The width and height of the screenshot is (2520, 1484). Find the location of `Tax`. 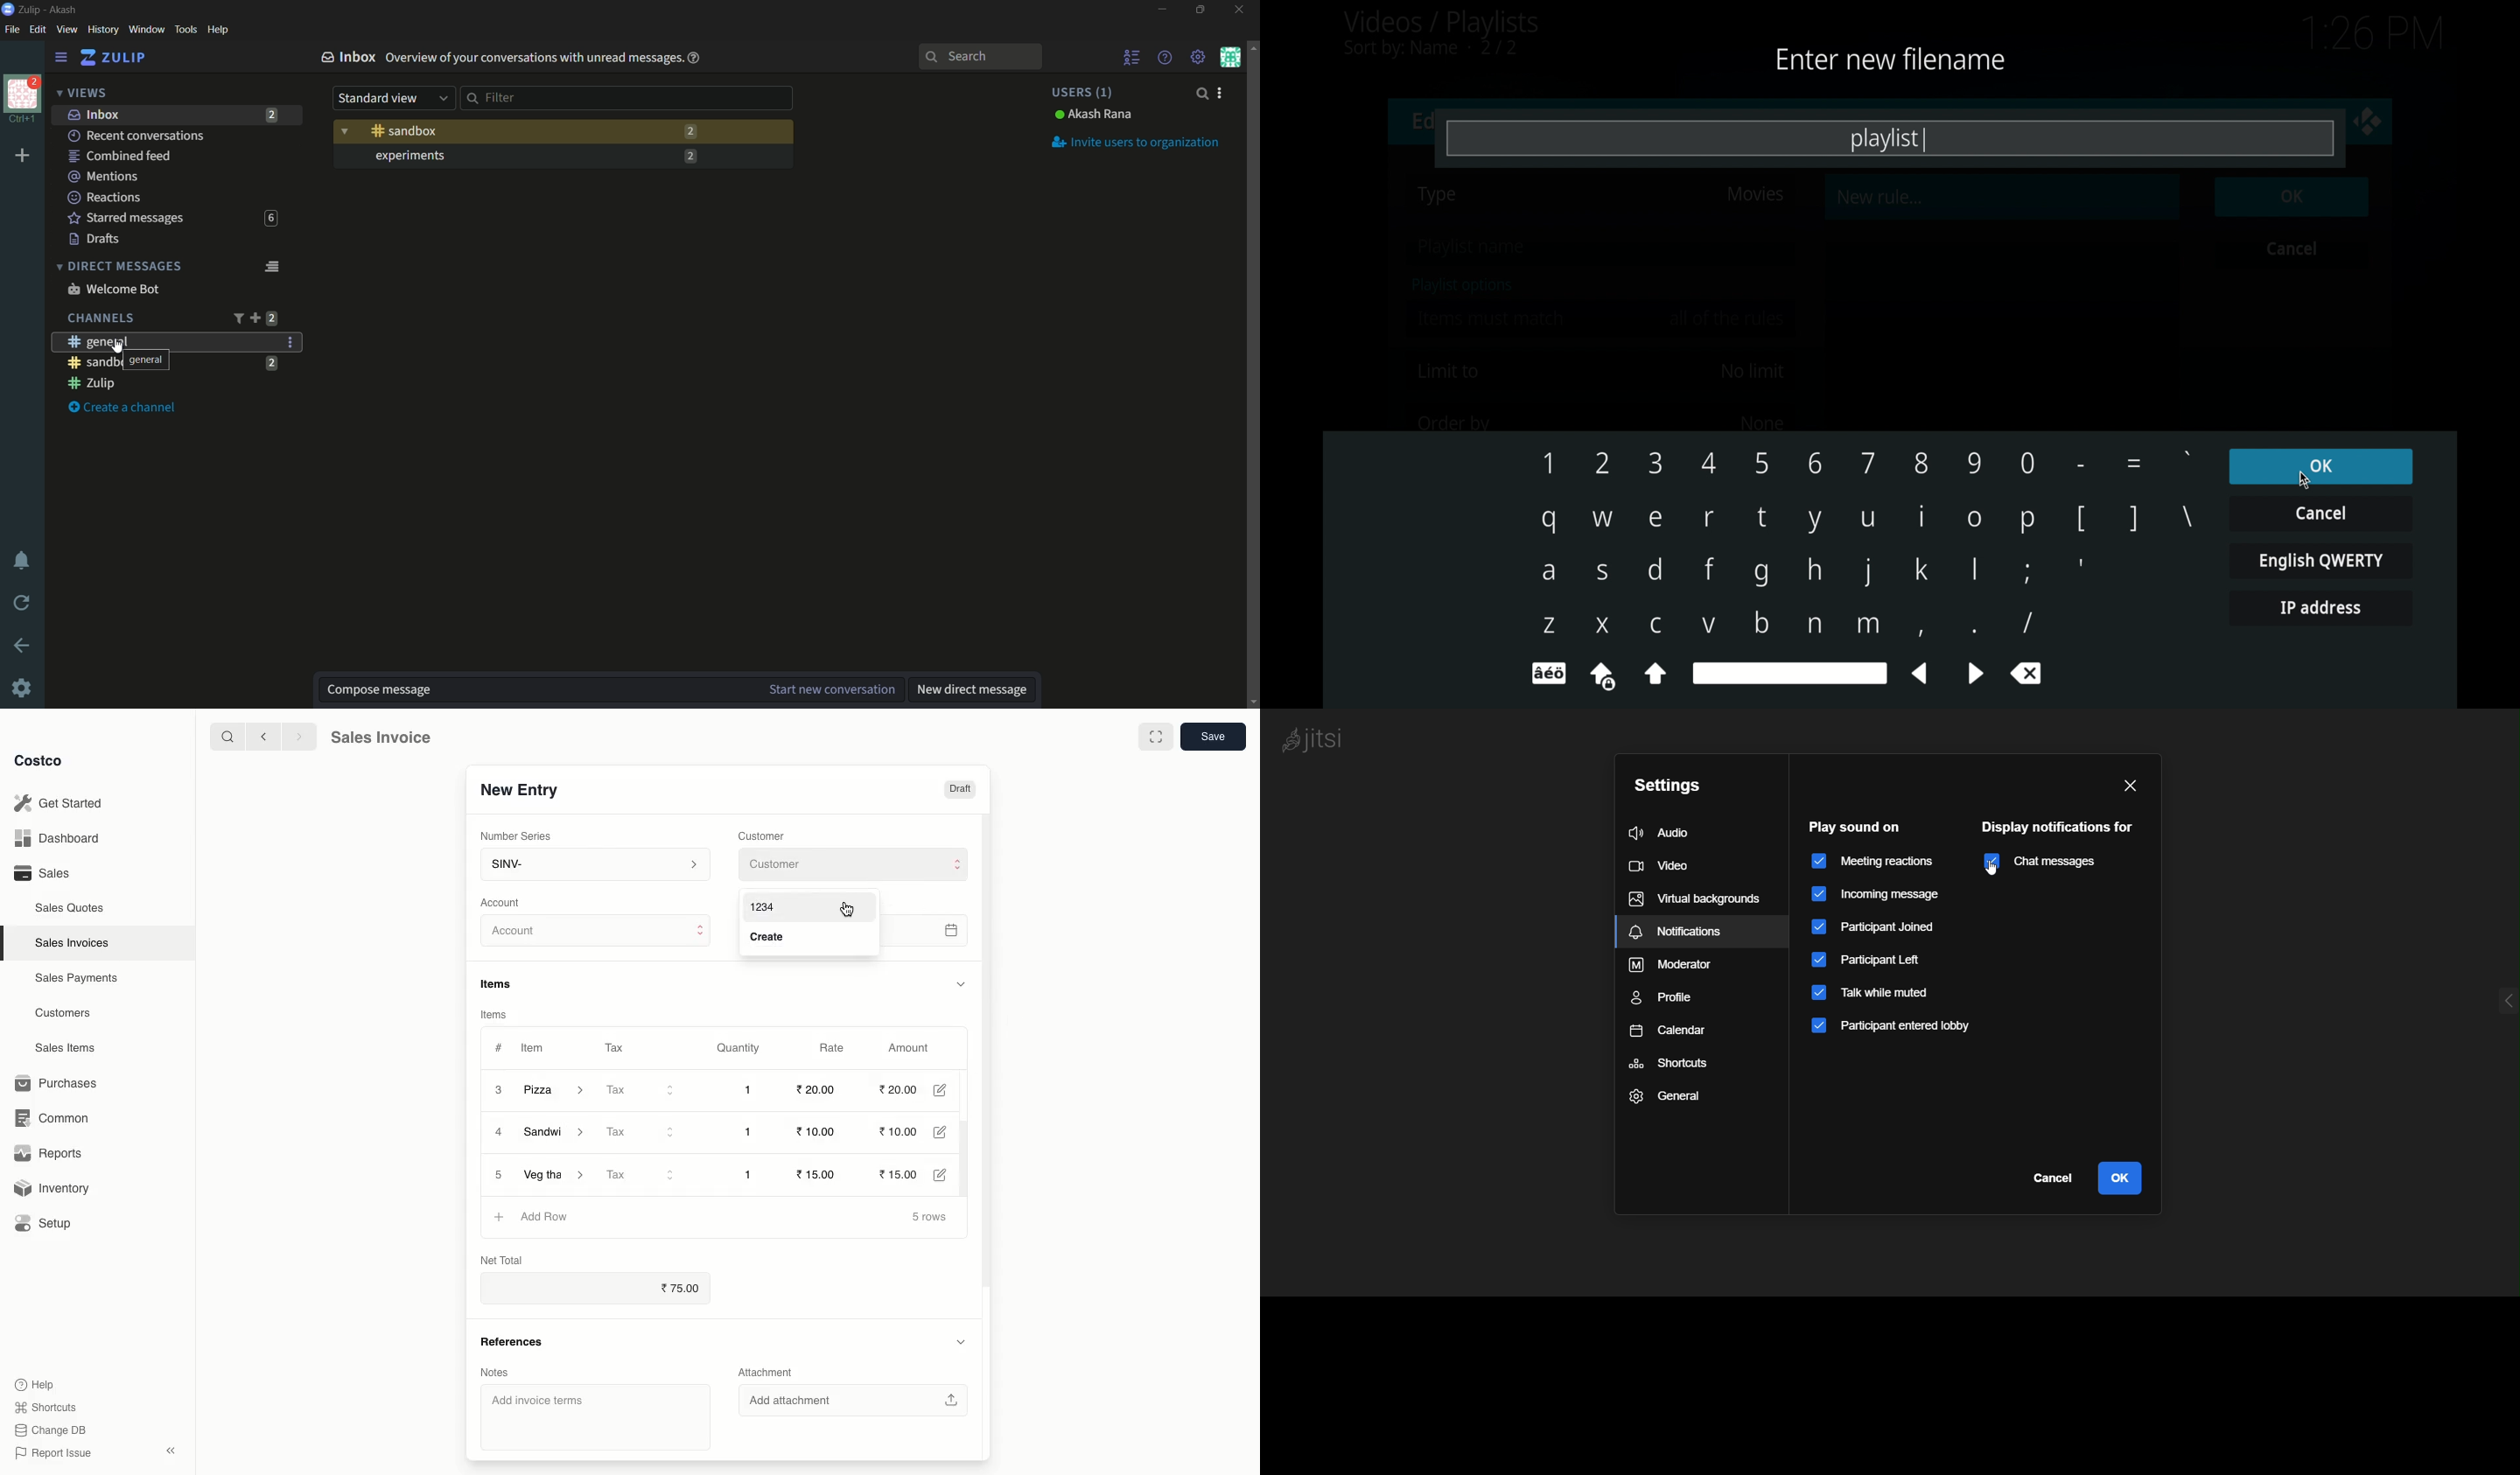

Tax is located at coordinates (641, 1131).